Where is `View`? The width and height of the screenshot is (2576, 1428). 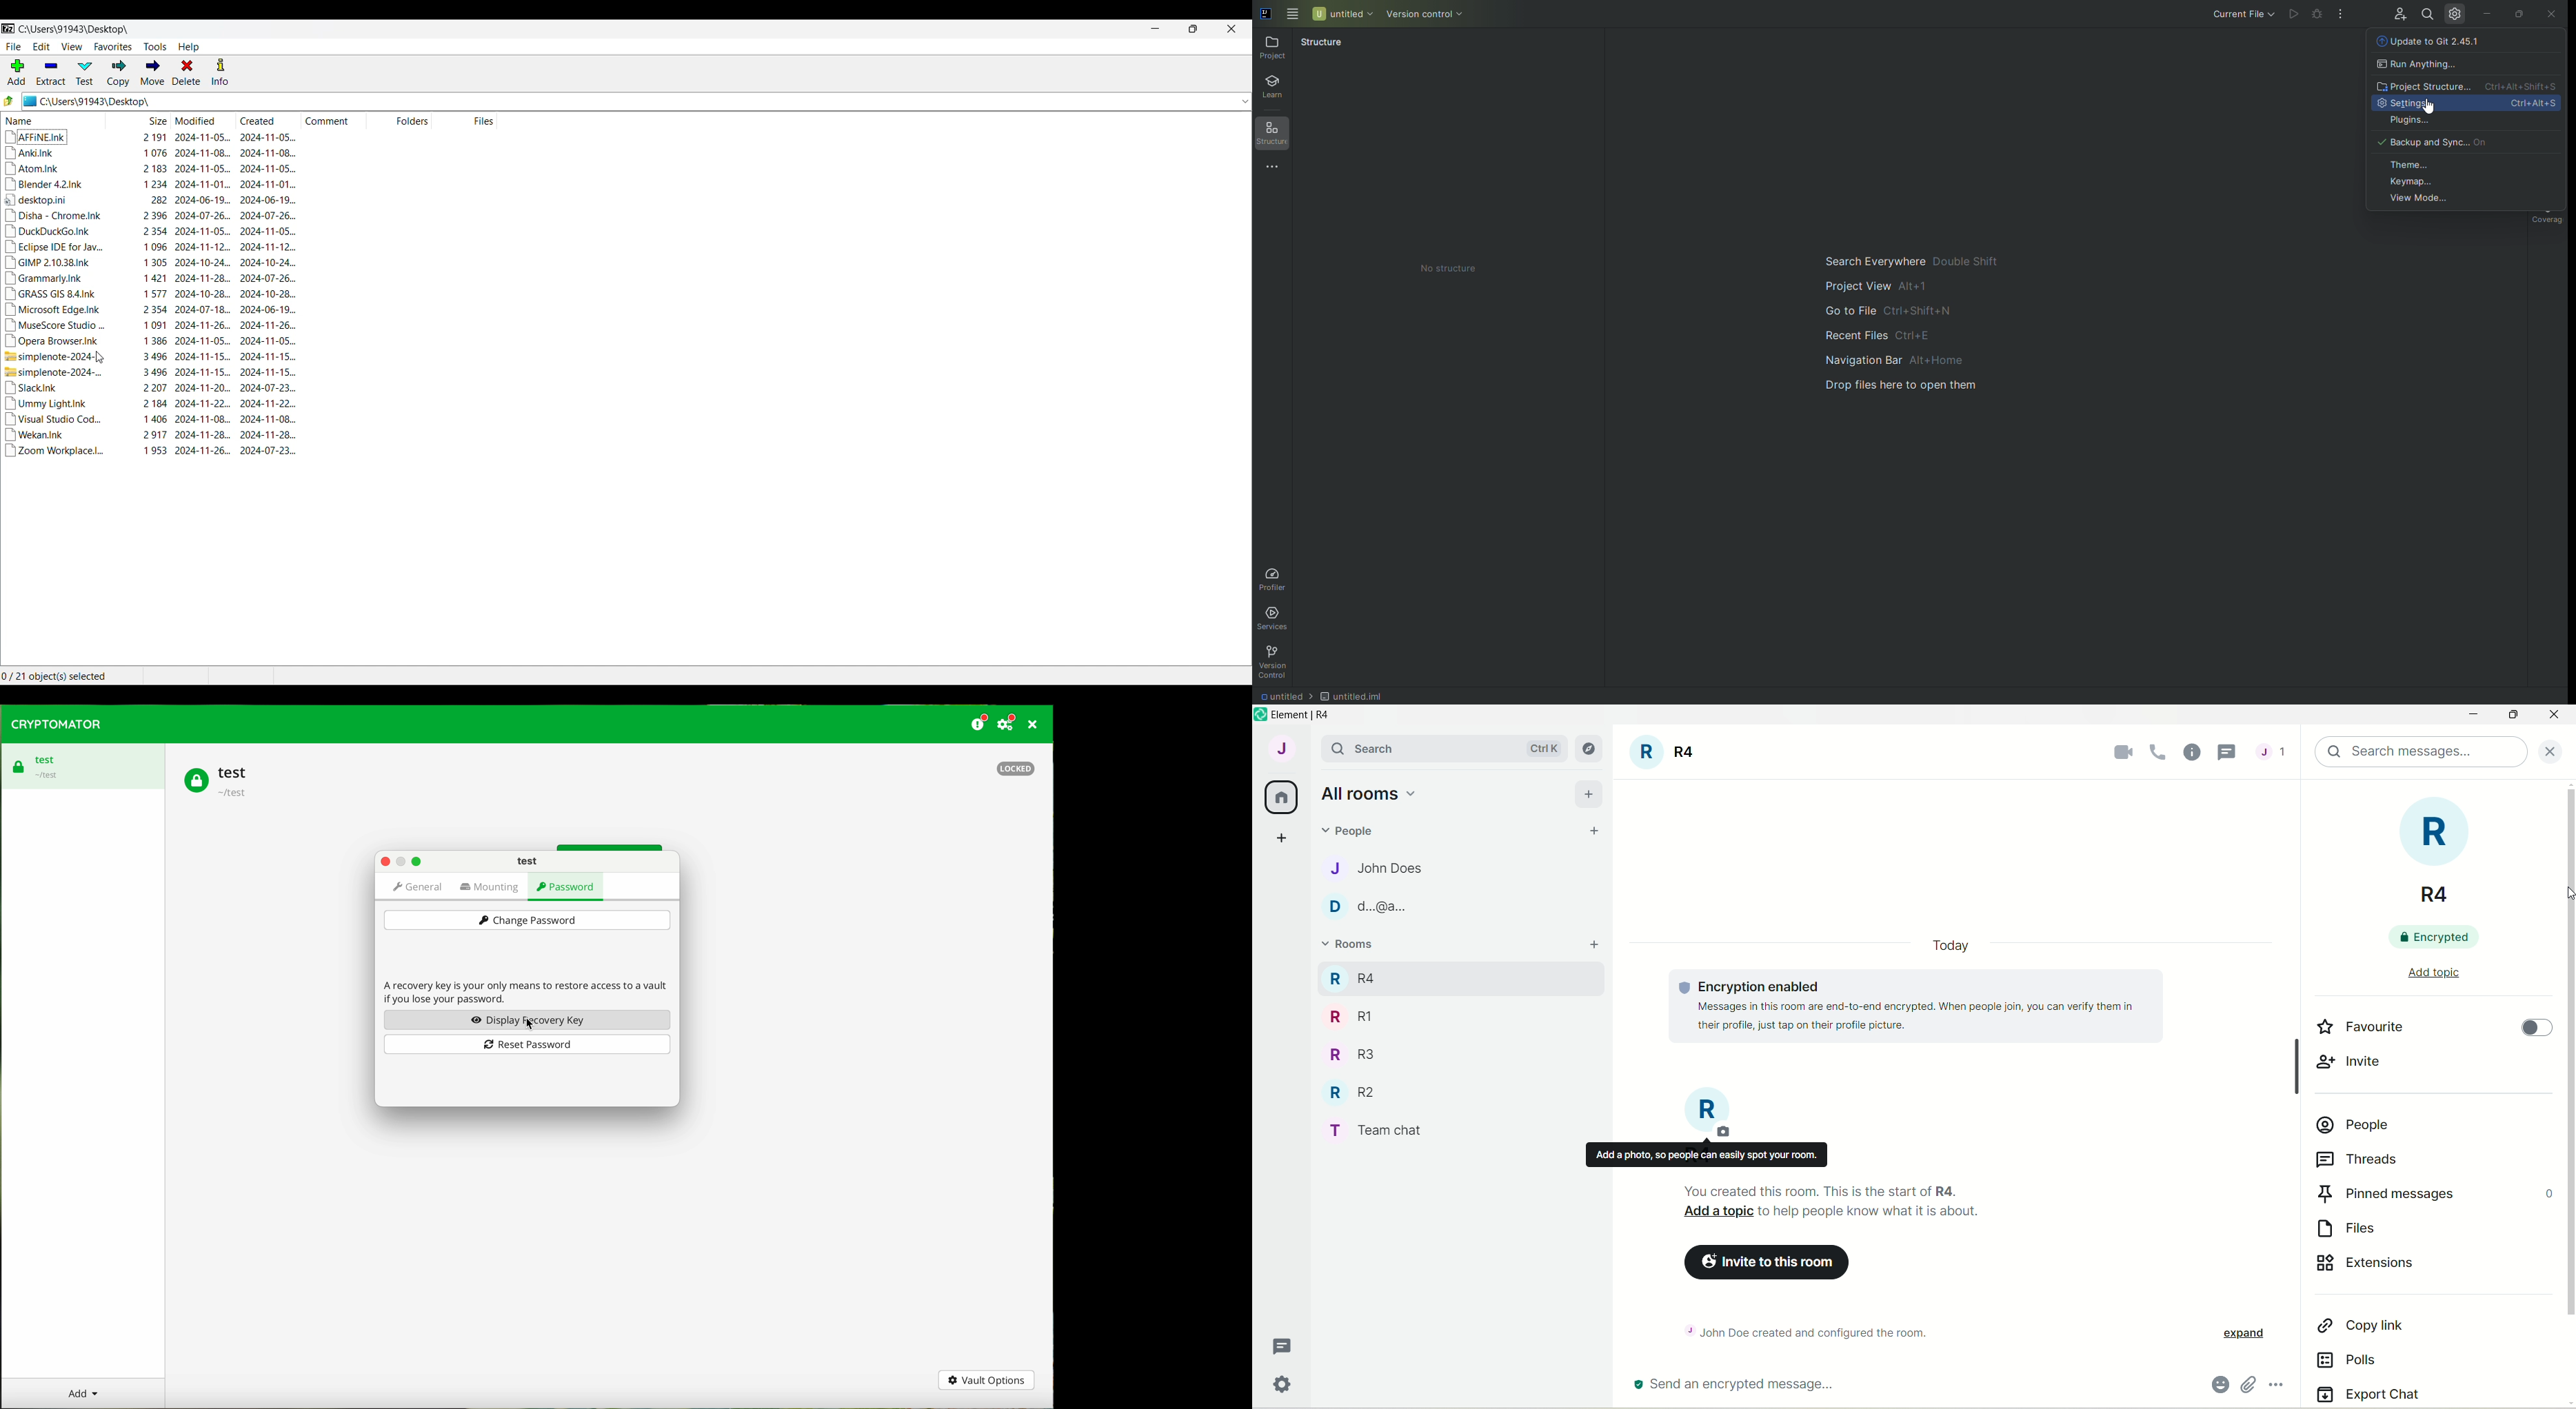 View is located at coordinates (72, 46).